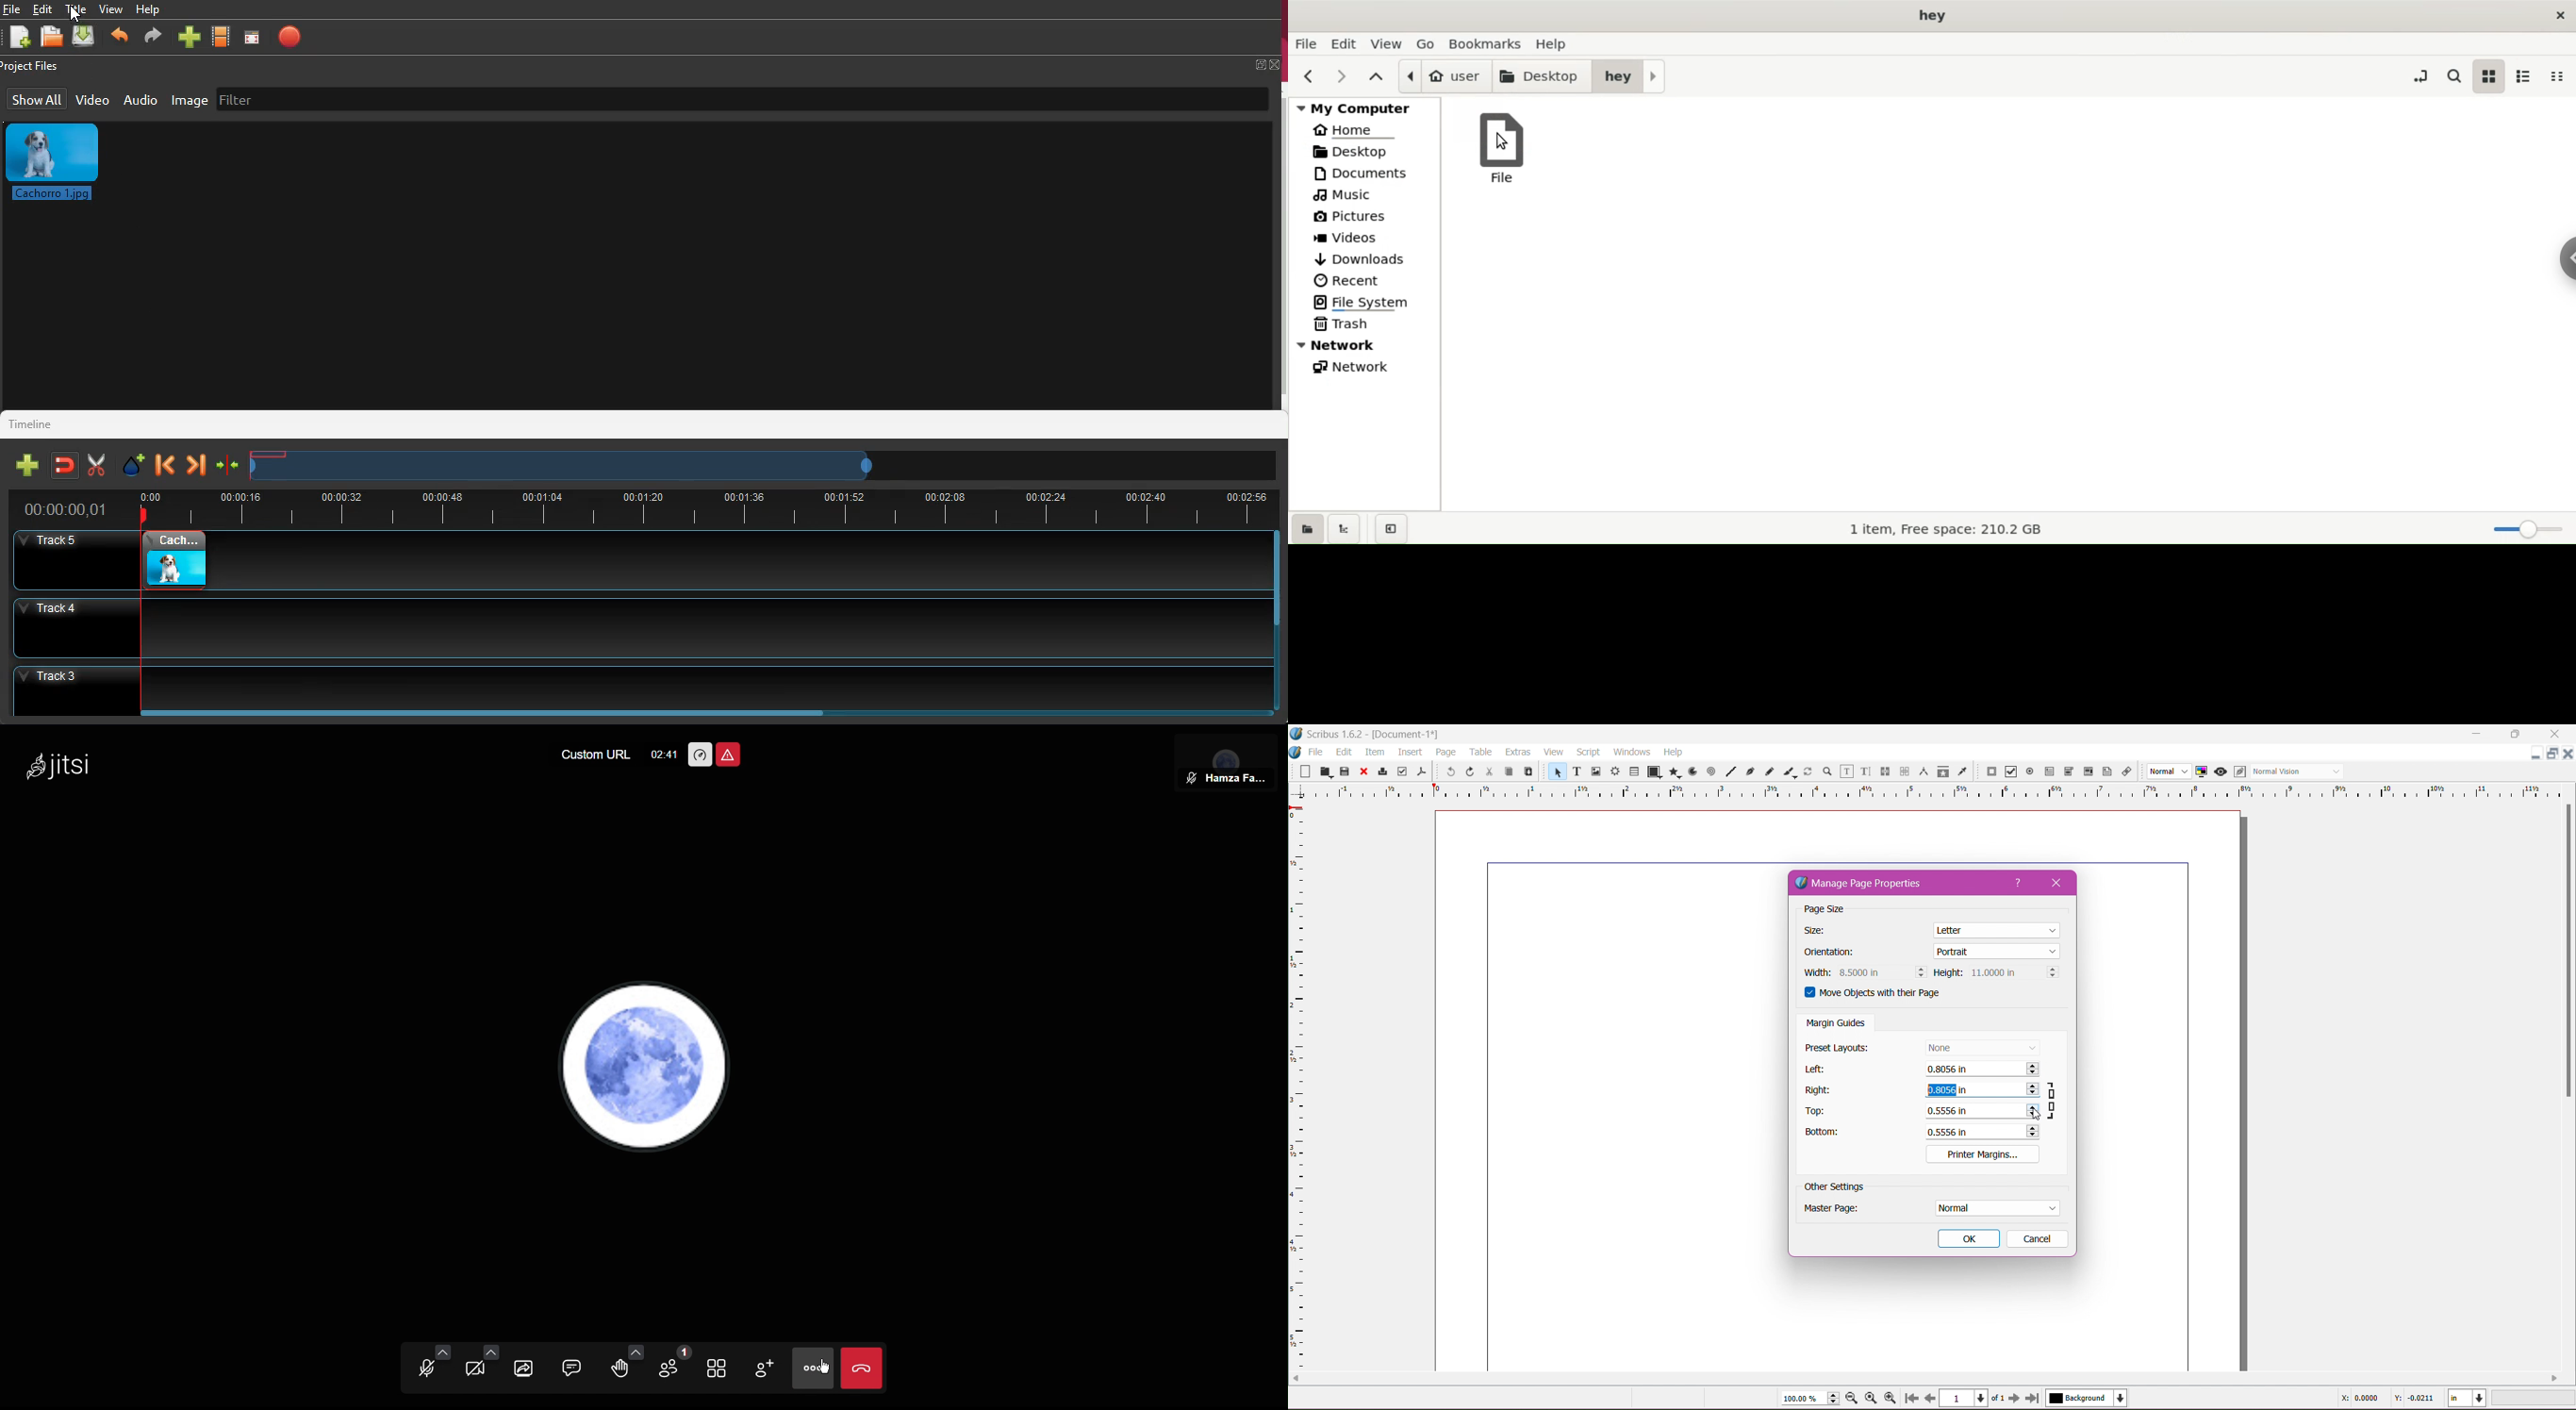 Image resolution: width=2576 pixels, height=1428 pixels. What do you see at coordinates (1819, 1112) in the screenshot?
I see `Top` at bounding box center [1819, 1112].